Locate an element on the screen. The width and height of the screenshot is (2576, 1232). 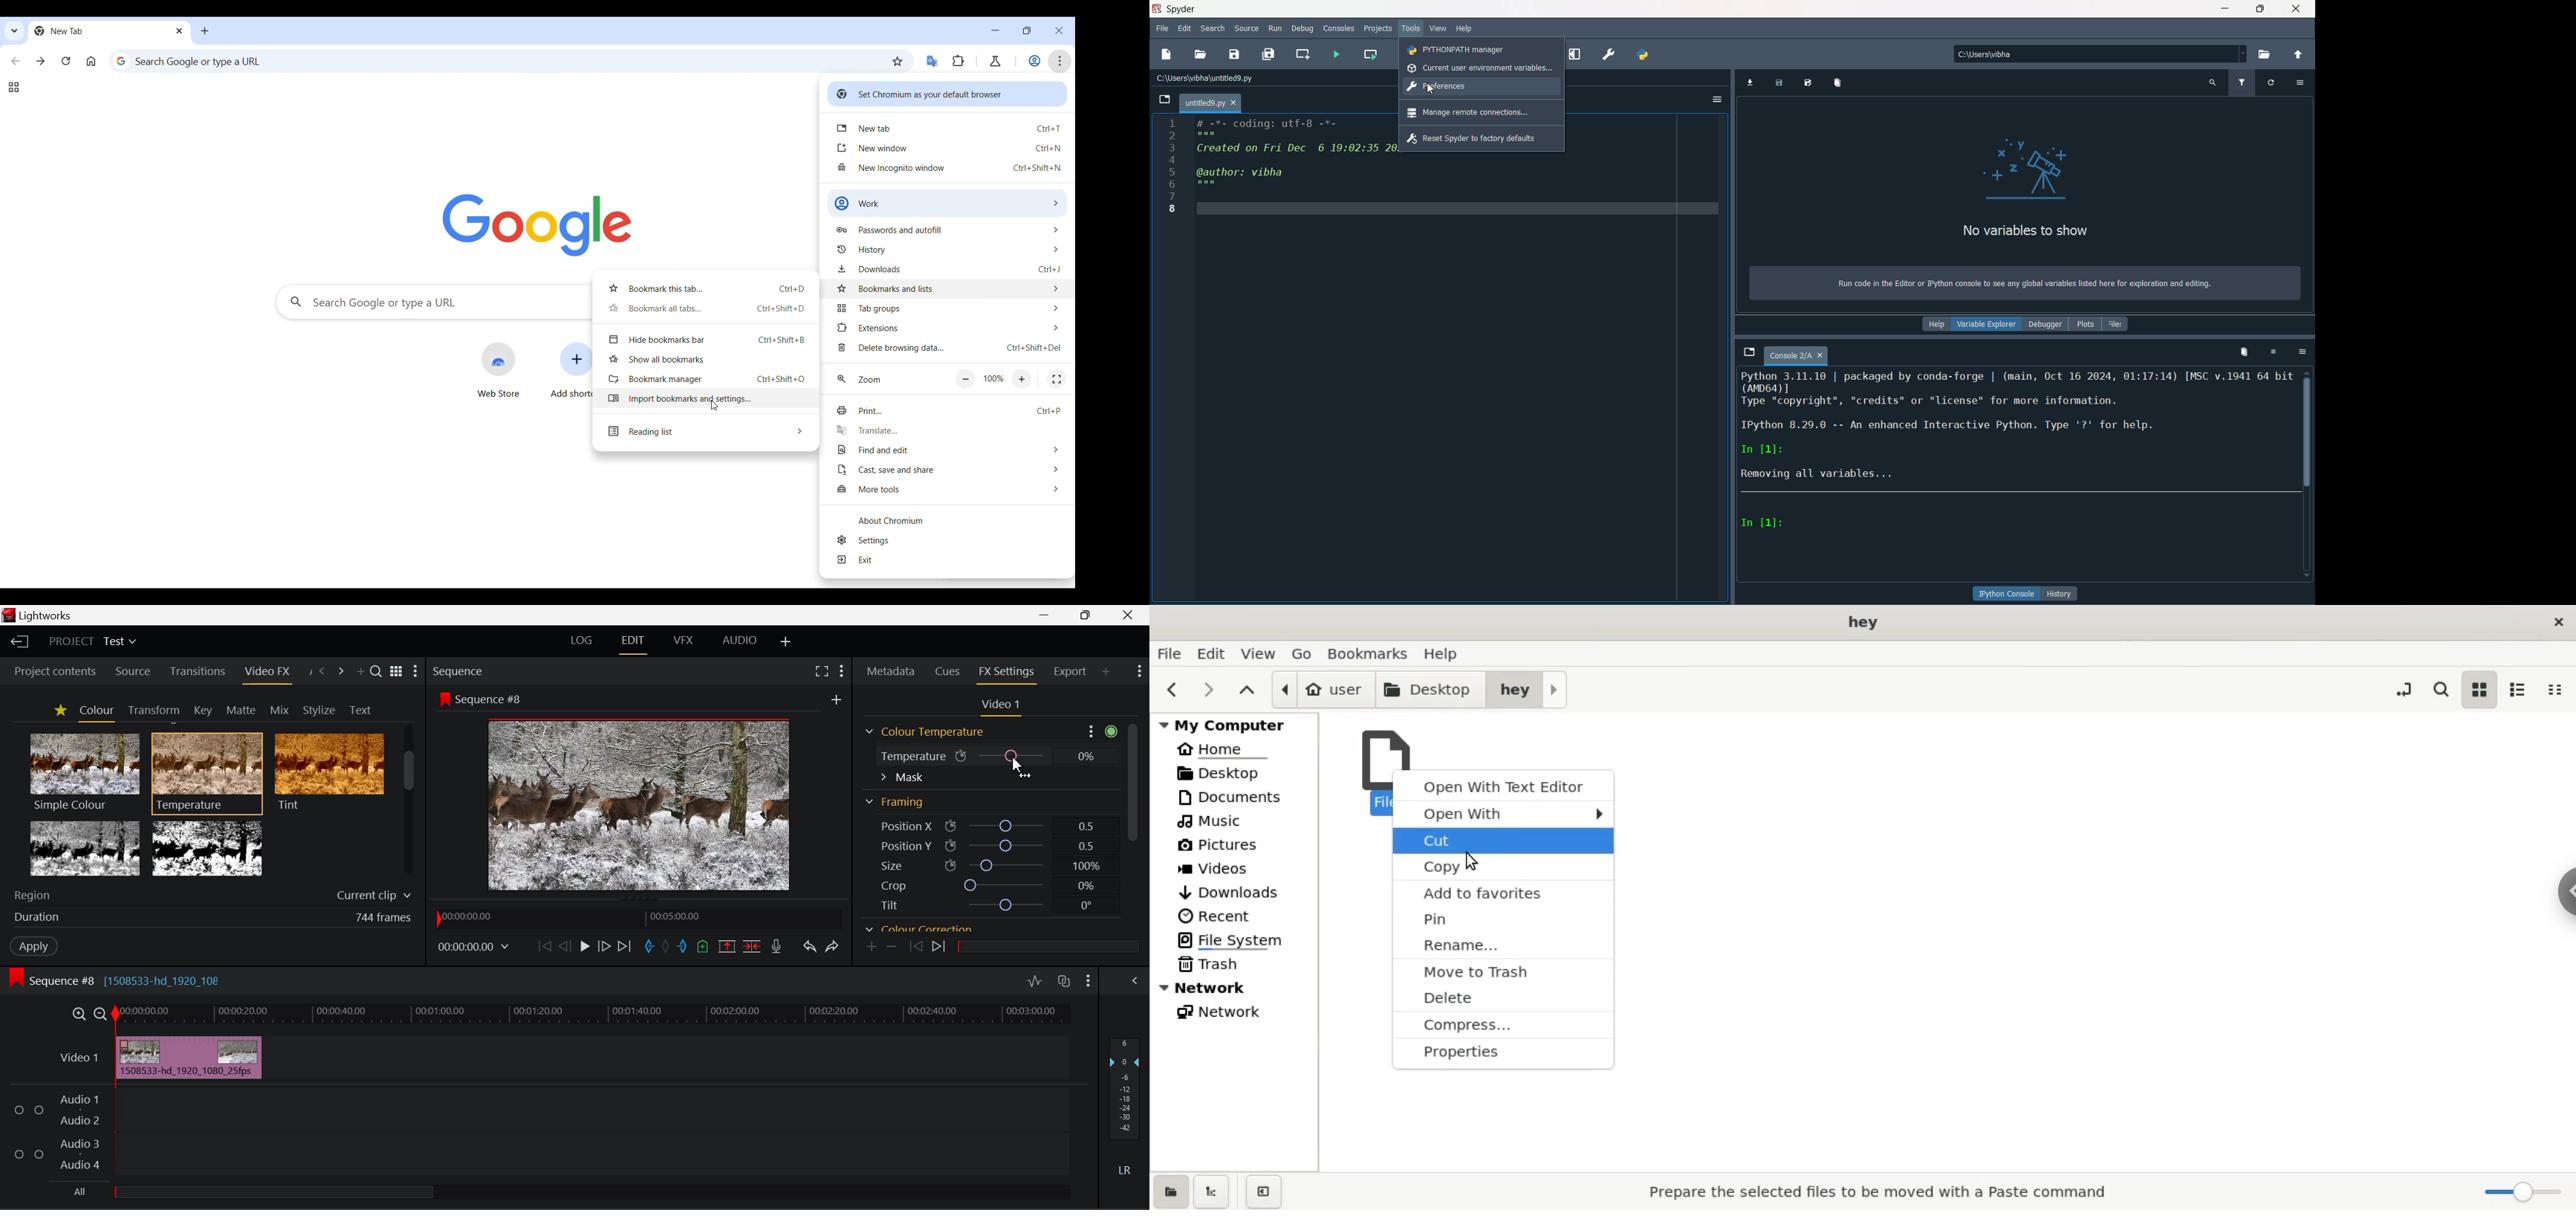
Add keyframe is located at coordinates (872, 947).